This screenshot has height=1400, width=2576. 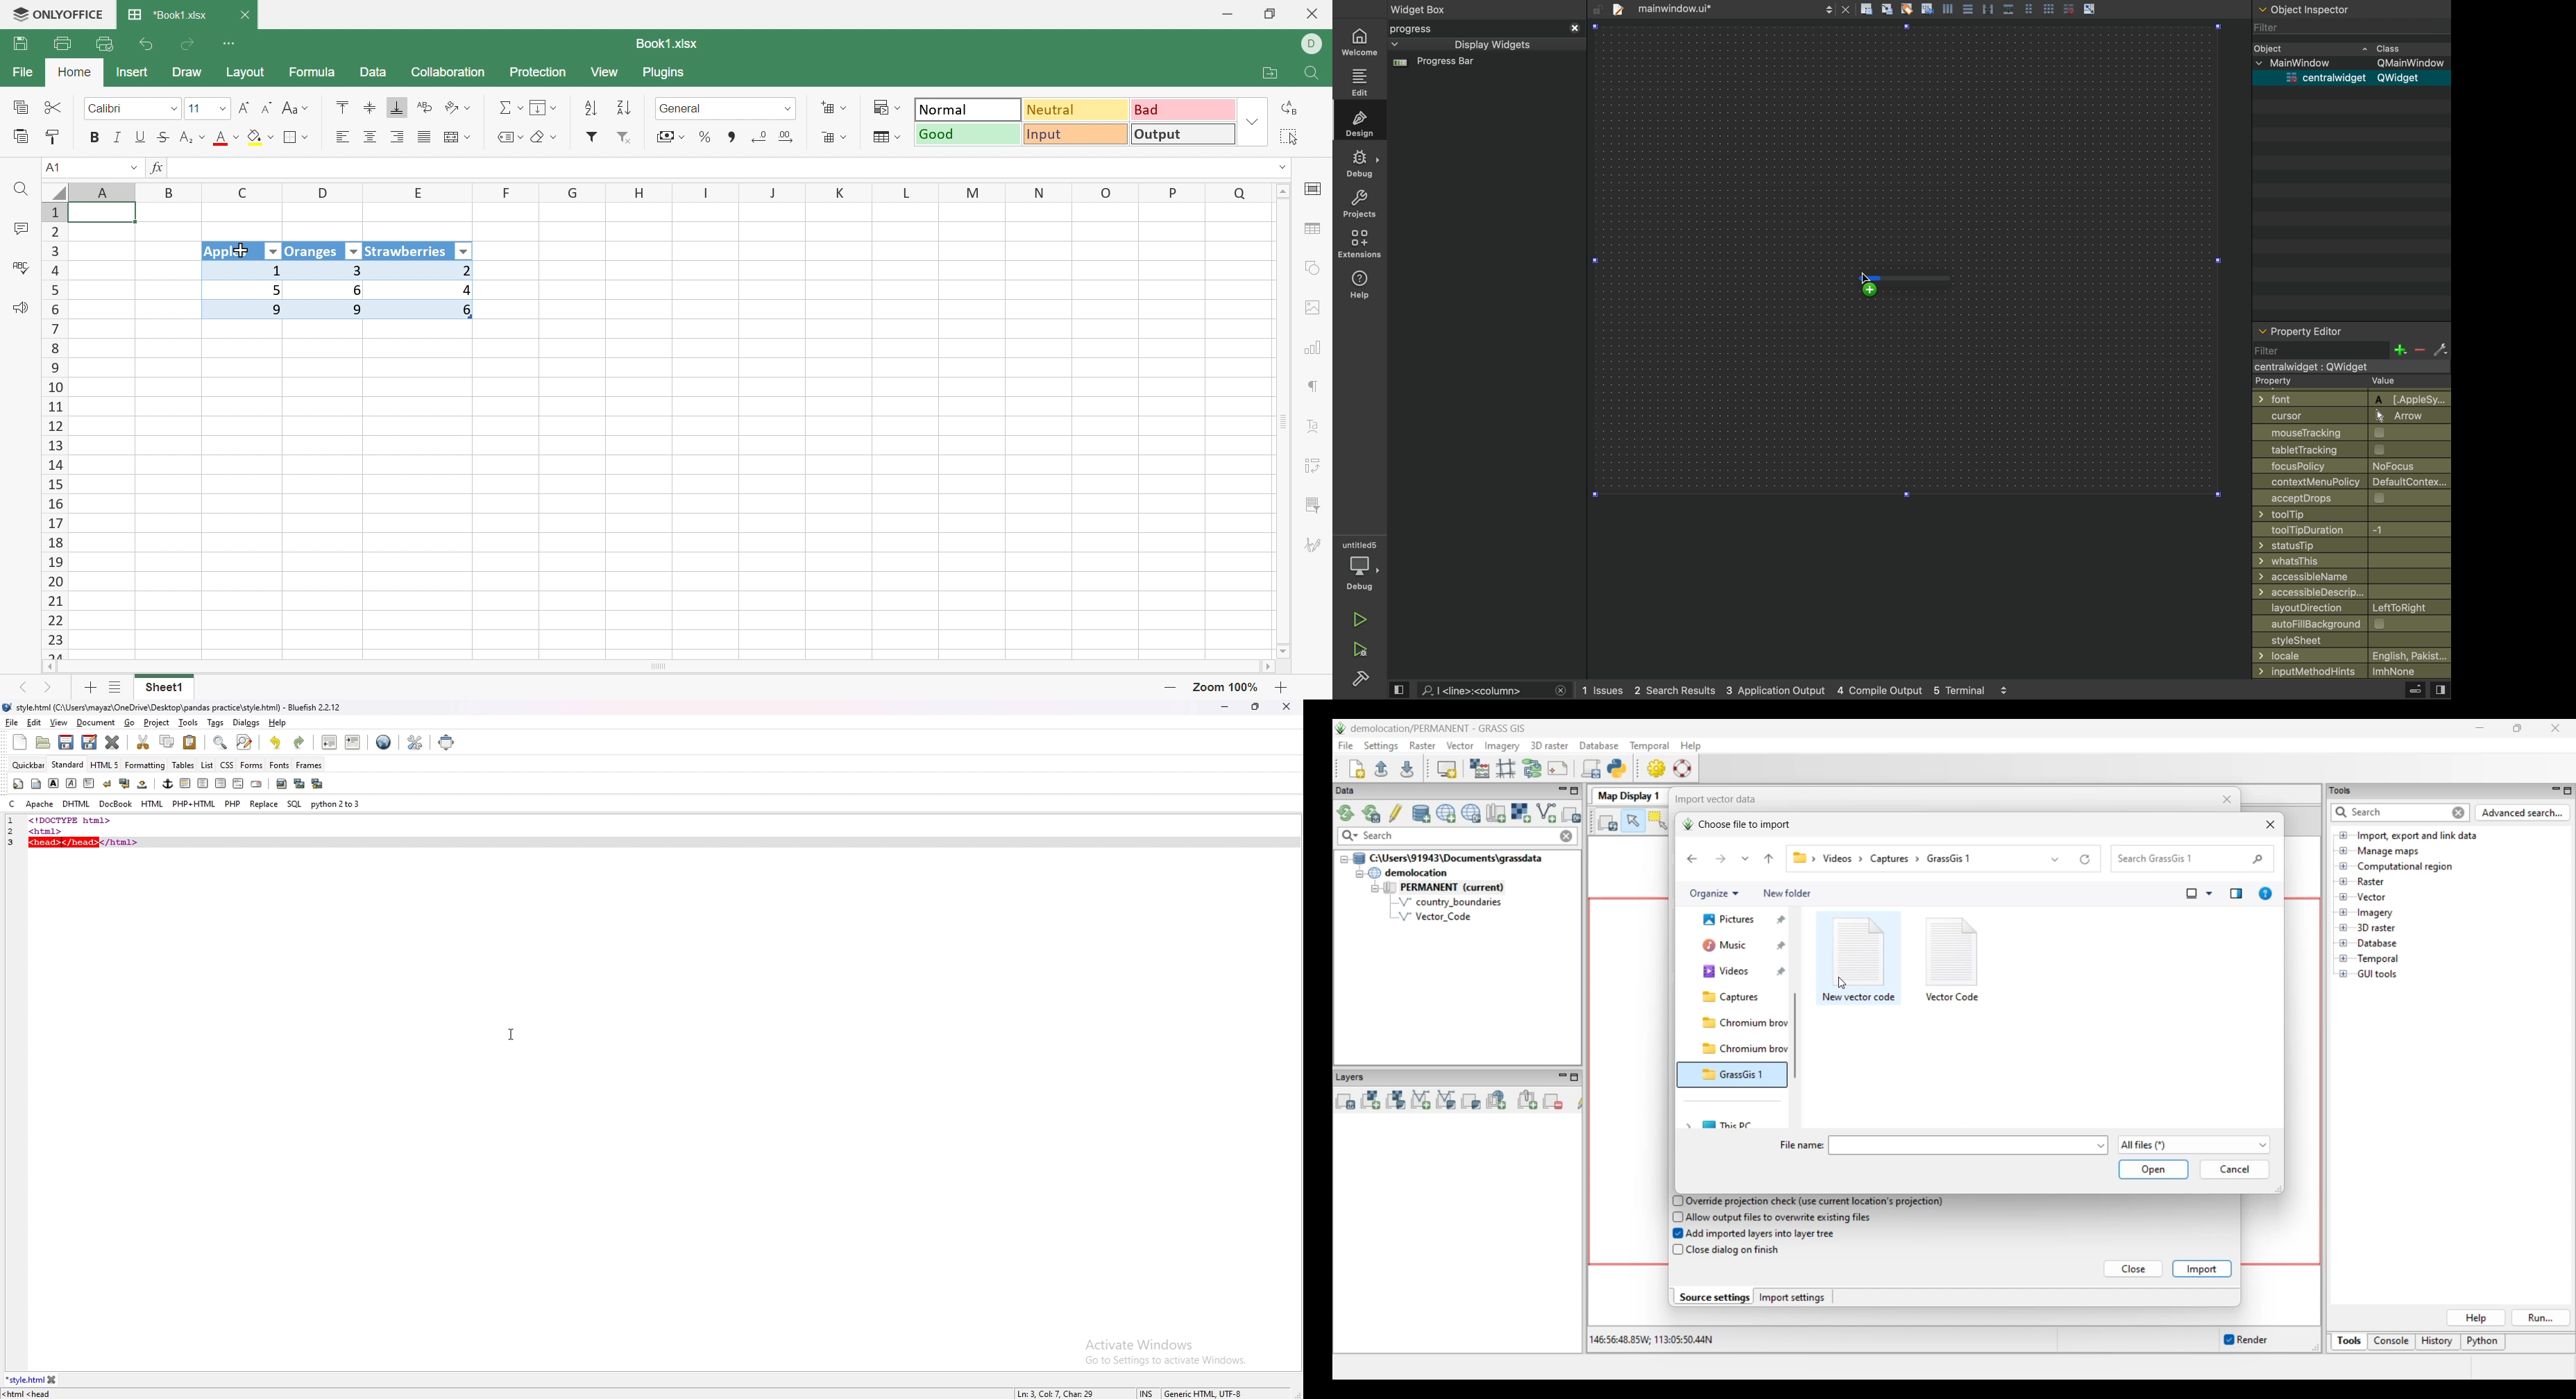 I want to click on Insert, so click(x=133, y=71).